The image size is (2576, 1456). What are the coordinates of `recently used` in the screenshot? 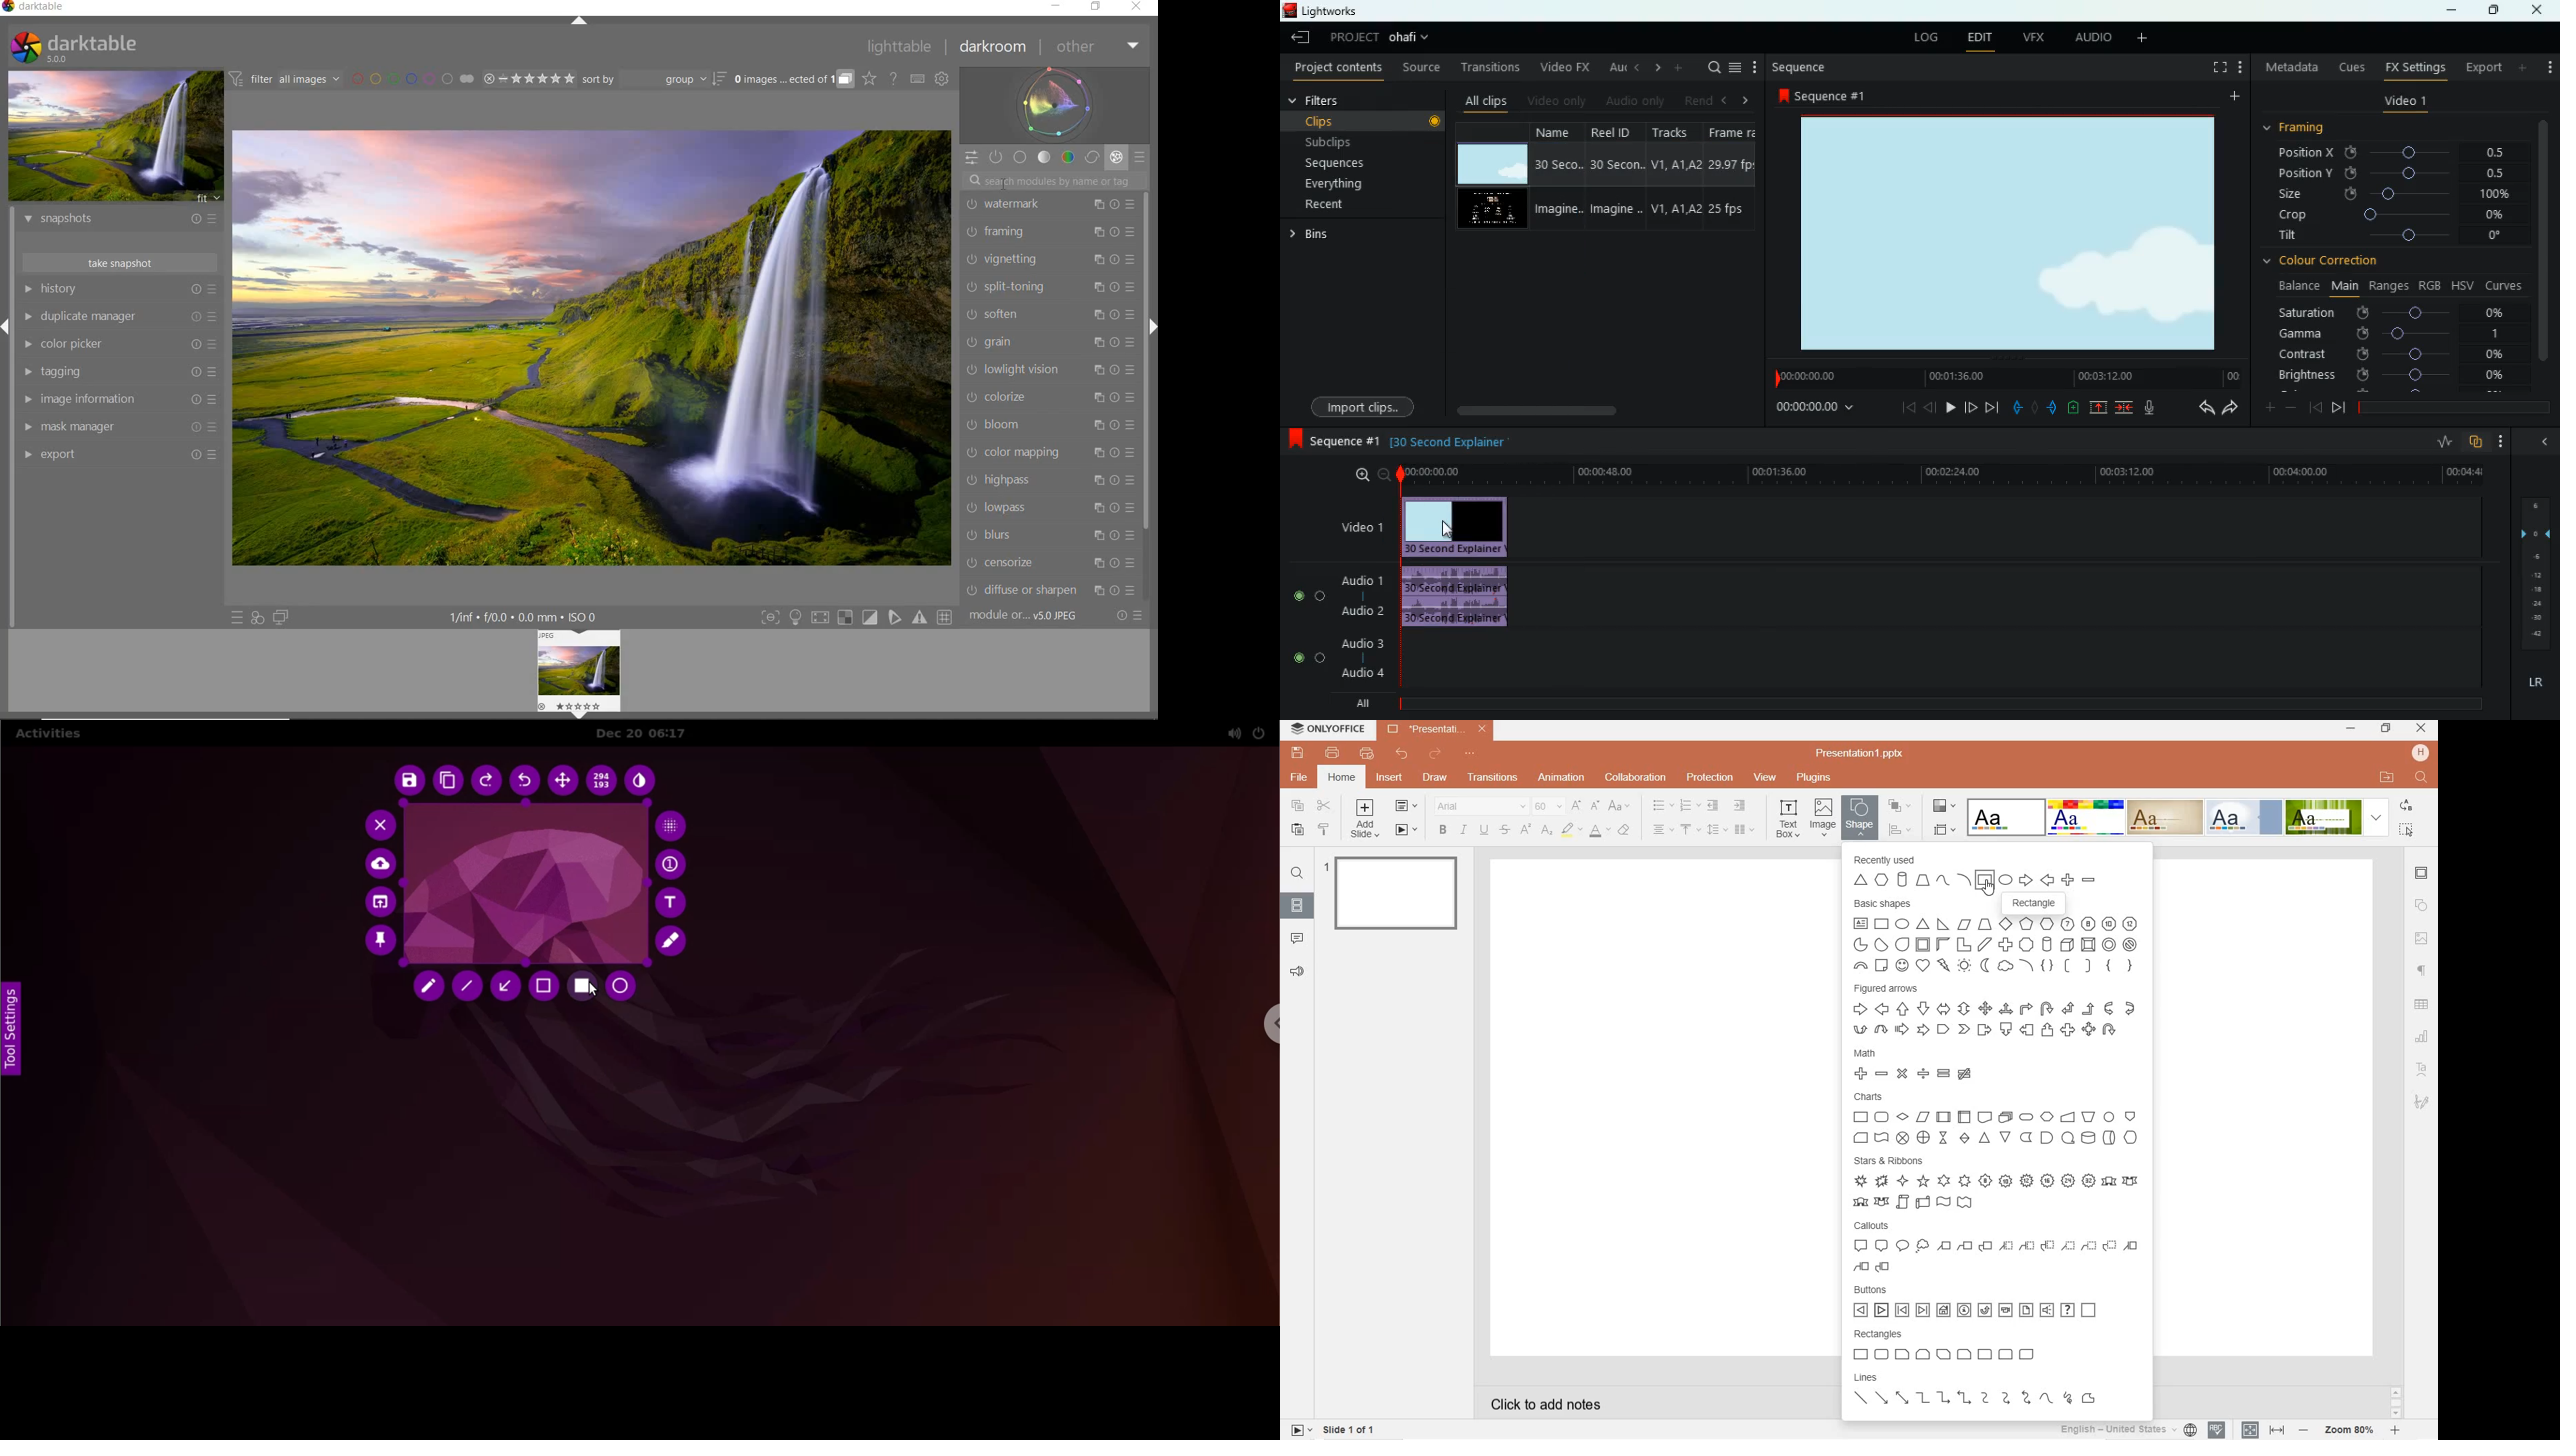 It's located at (1883, 859).